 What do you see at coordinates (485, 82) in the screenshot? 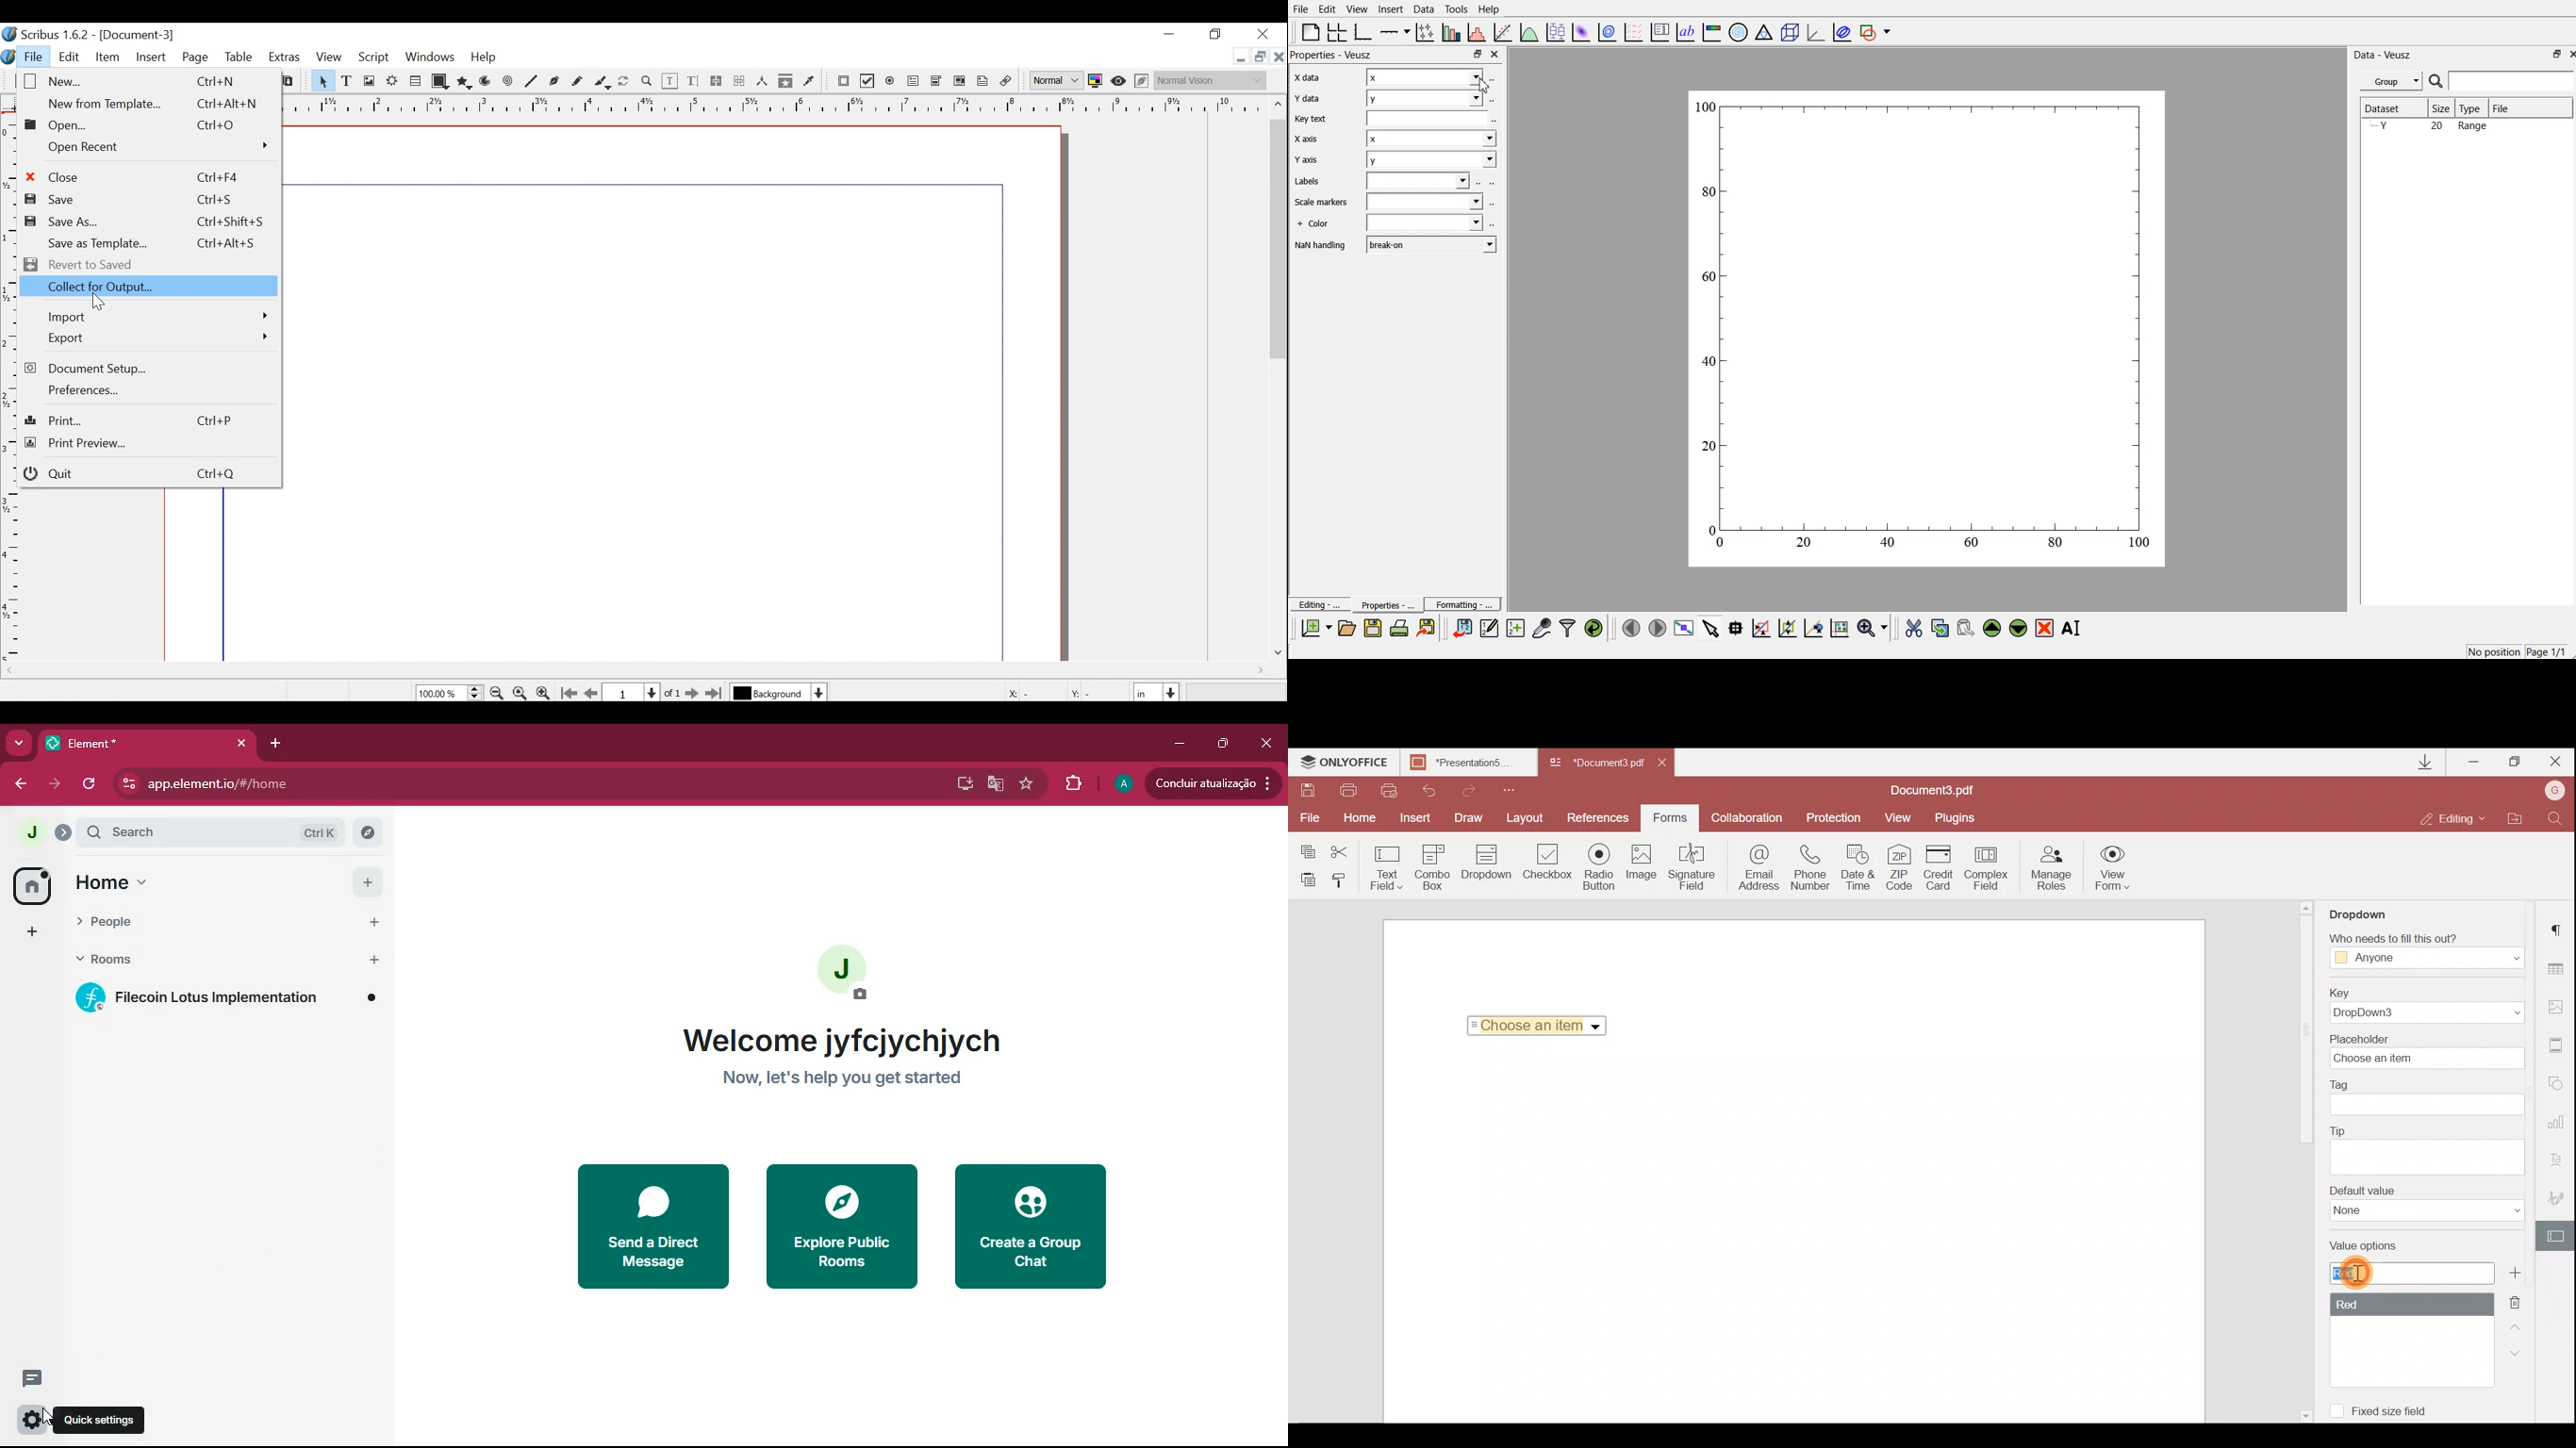
I see `Arc` at bounding box center [485, 82].